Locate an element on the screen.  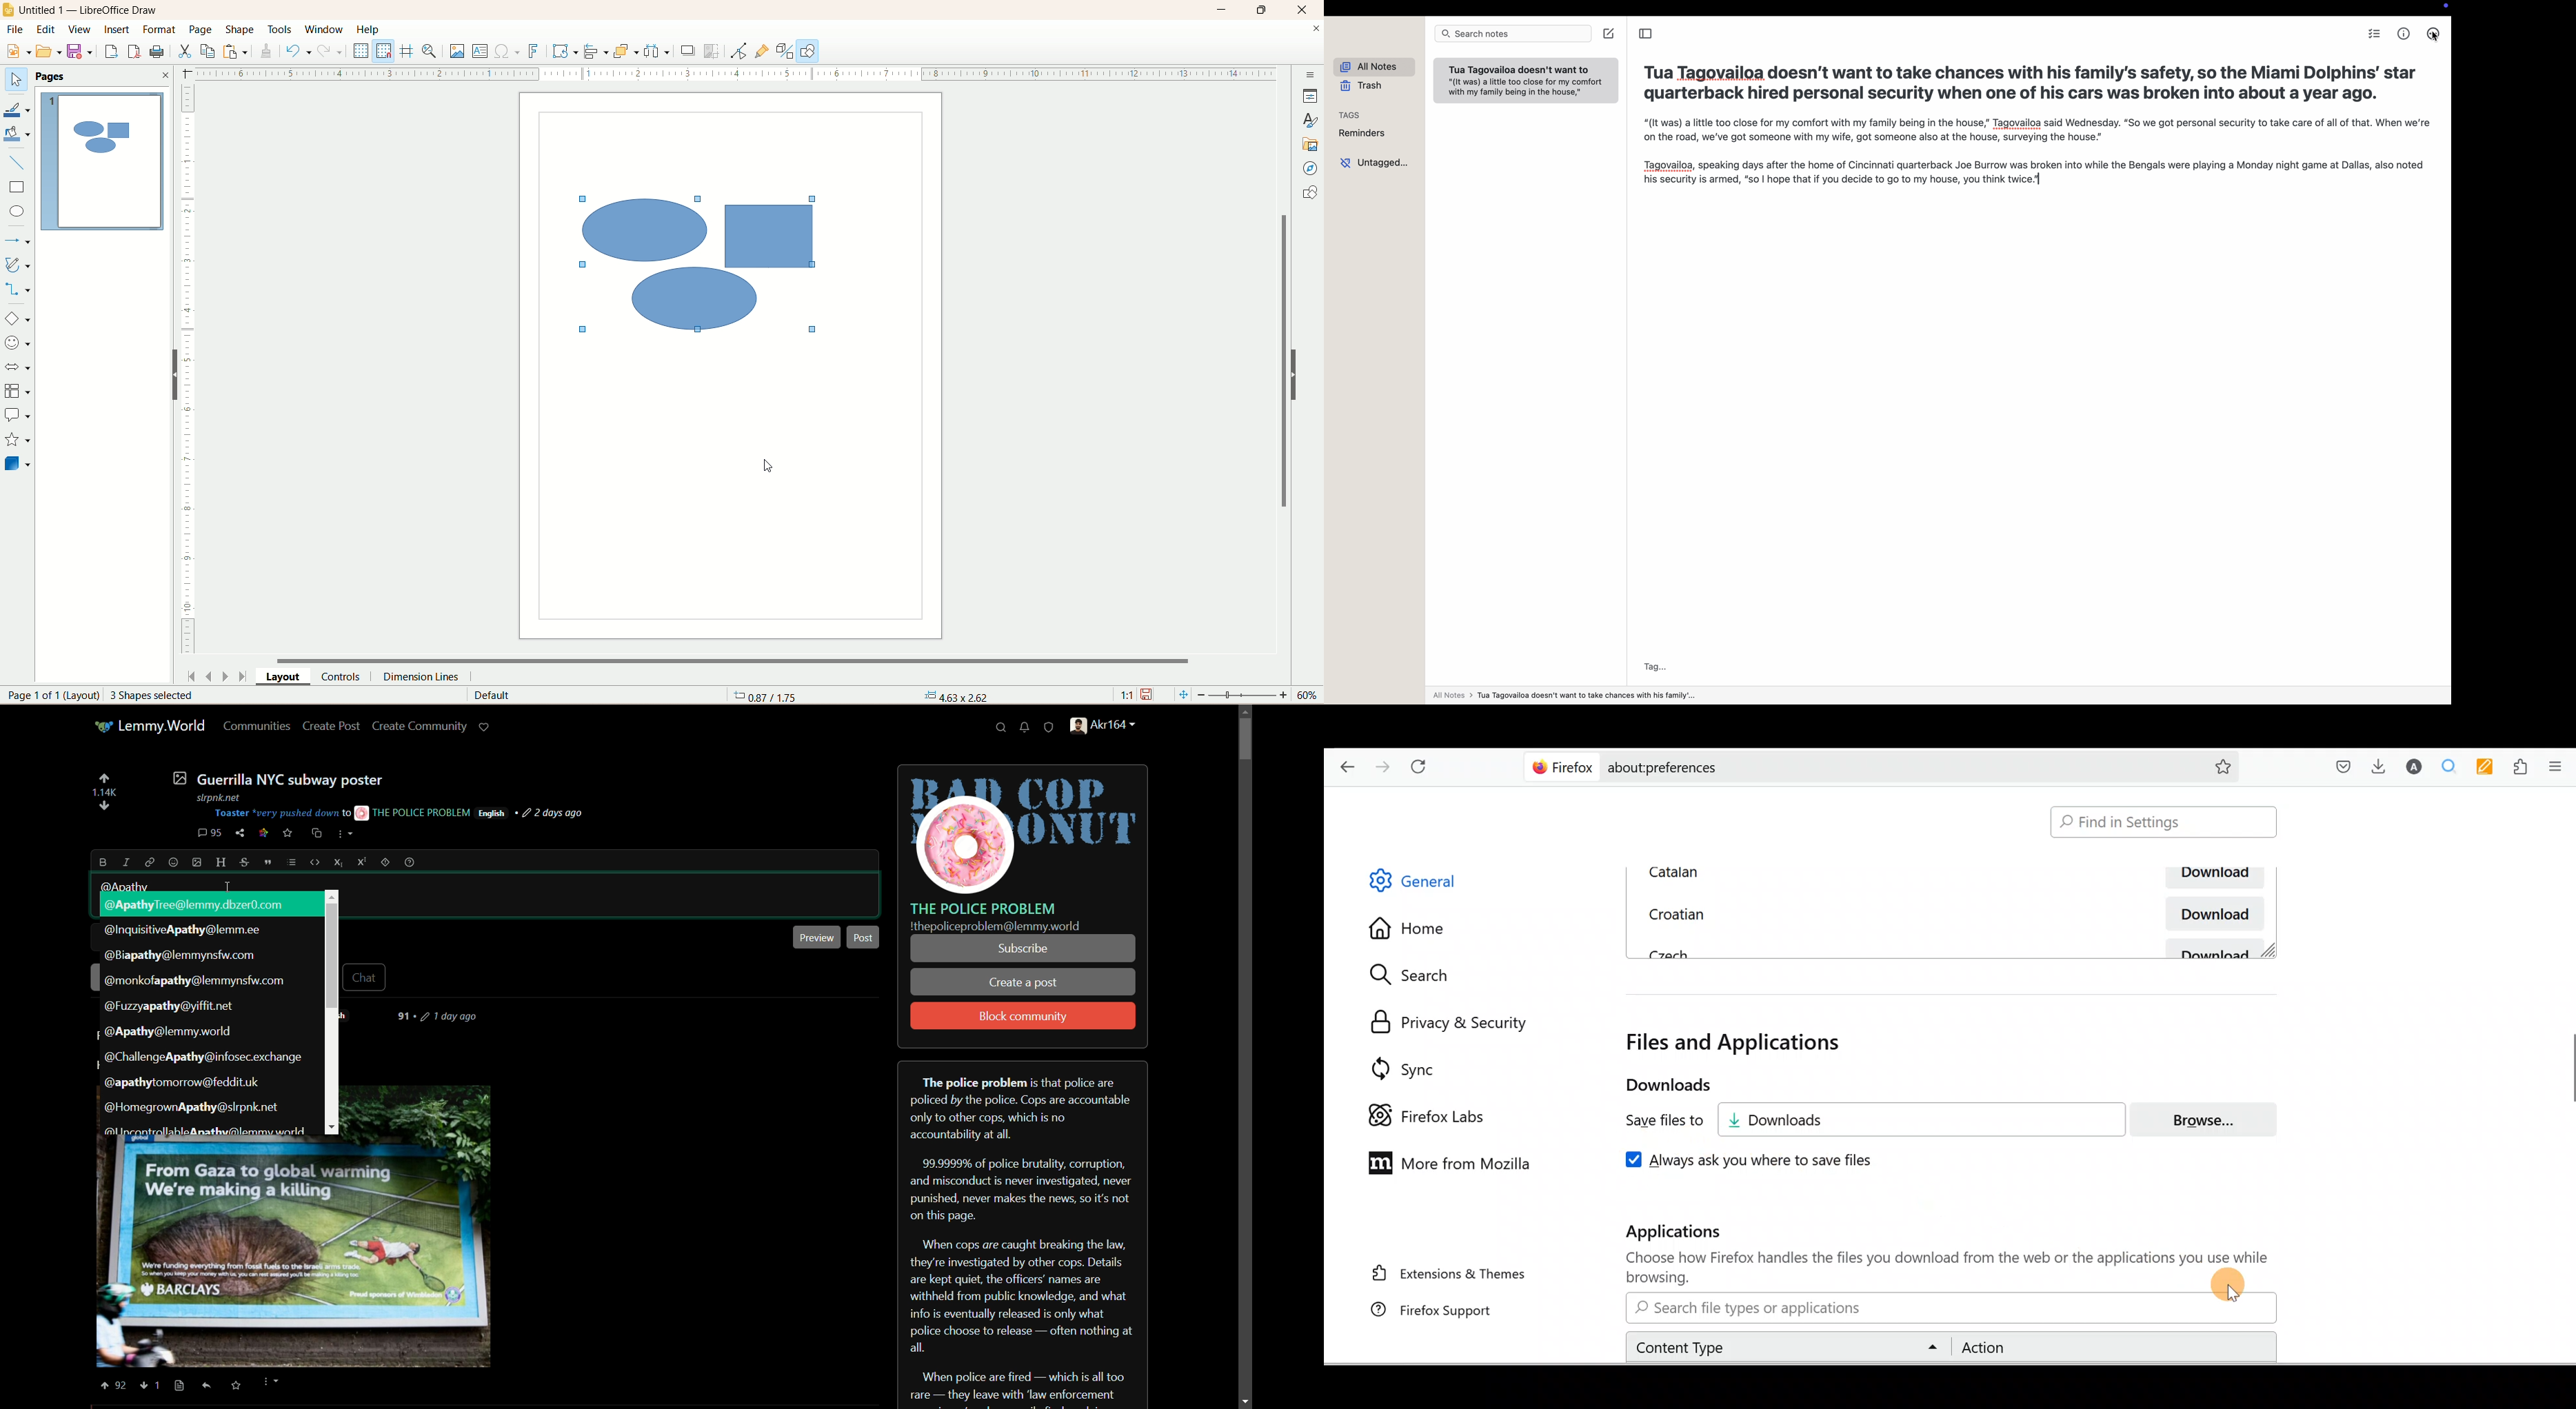
snap to grid is located at coordinates (385, 52).